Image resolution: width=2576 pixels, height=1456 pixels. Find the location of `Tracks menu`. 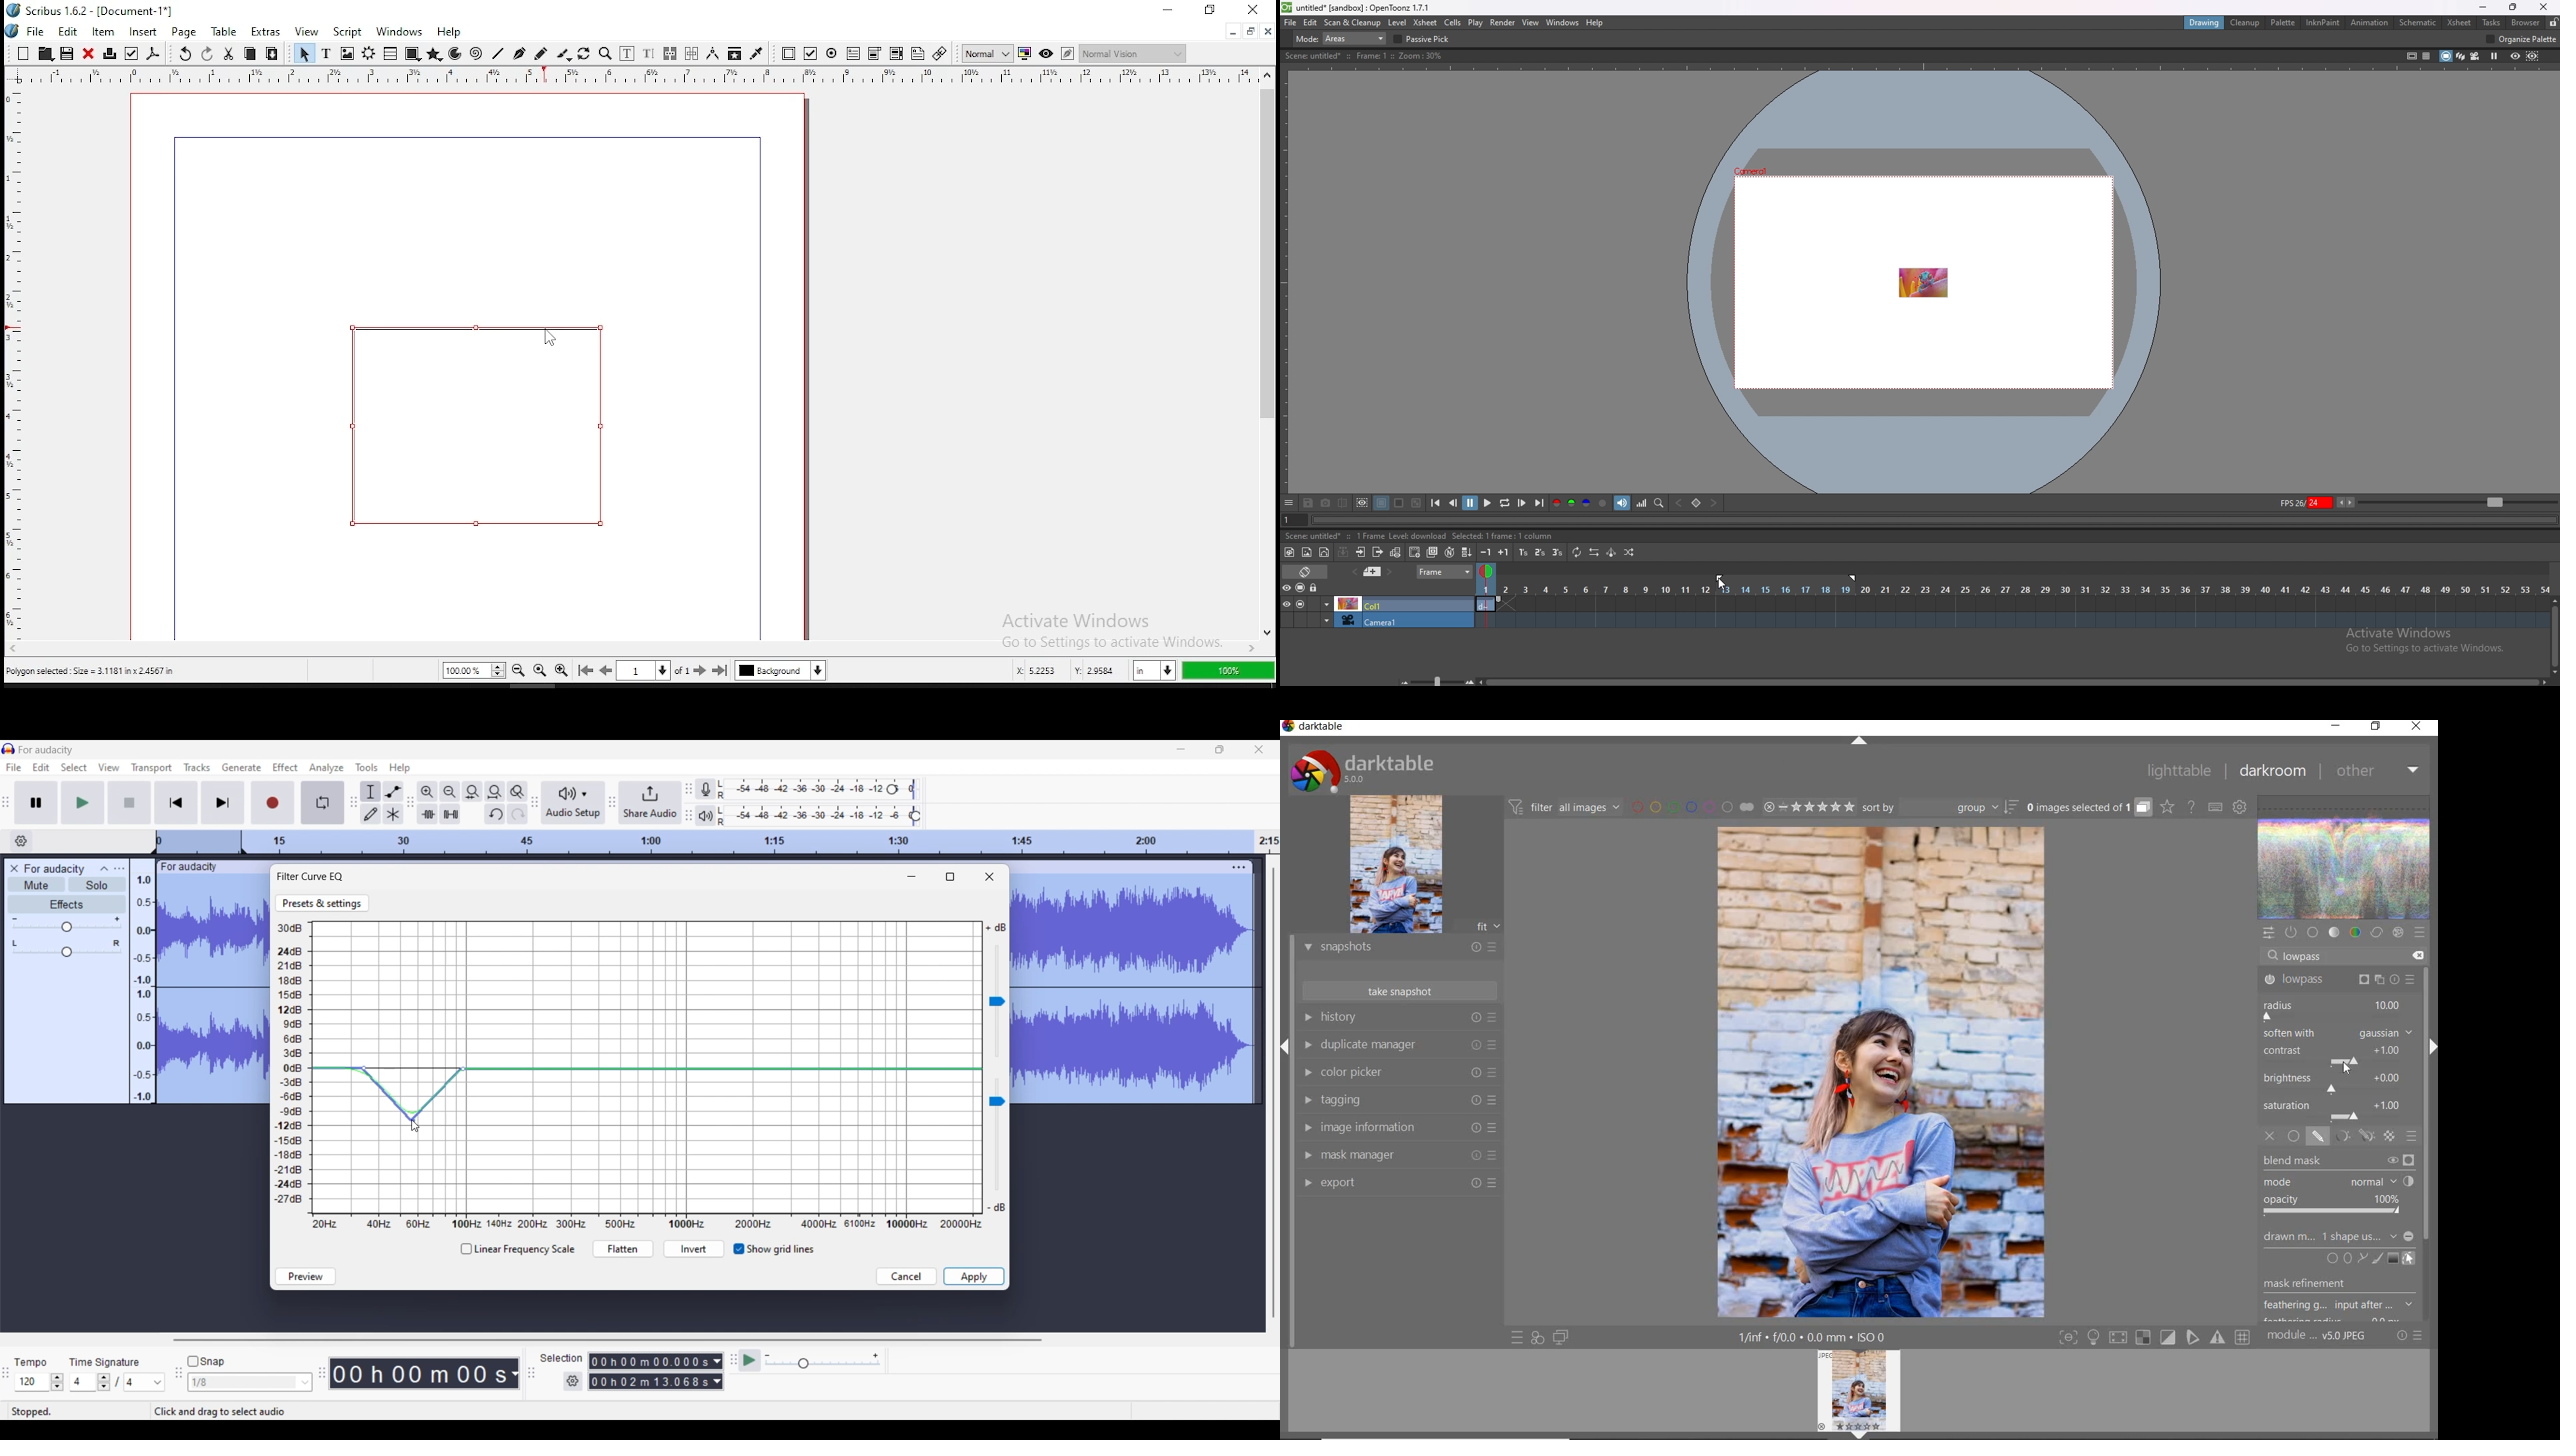

Tracks menu is located at coordinates (197, 767).